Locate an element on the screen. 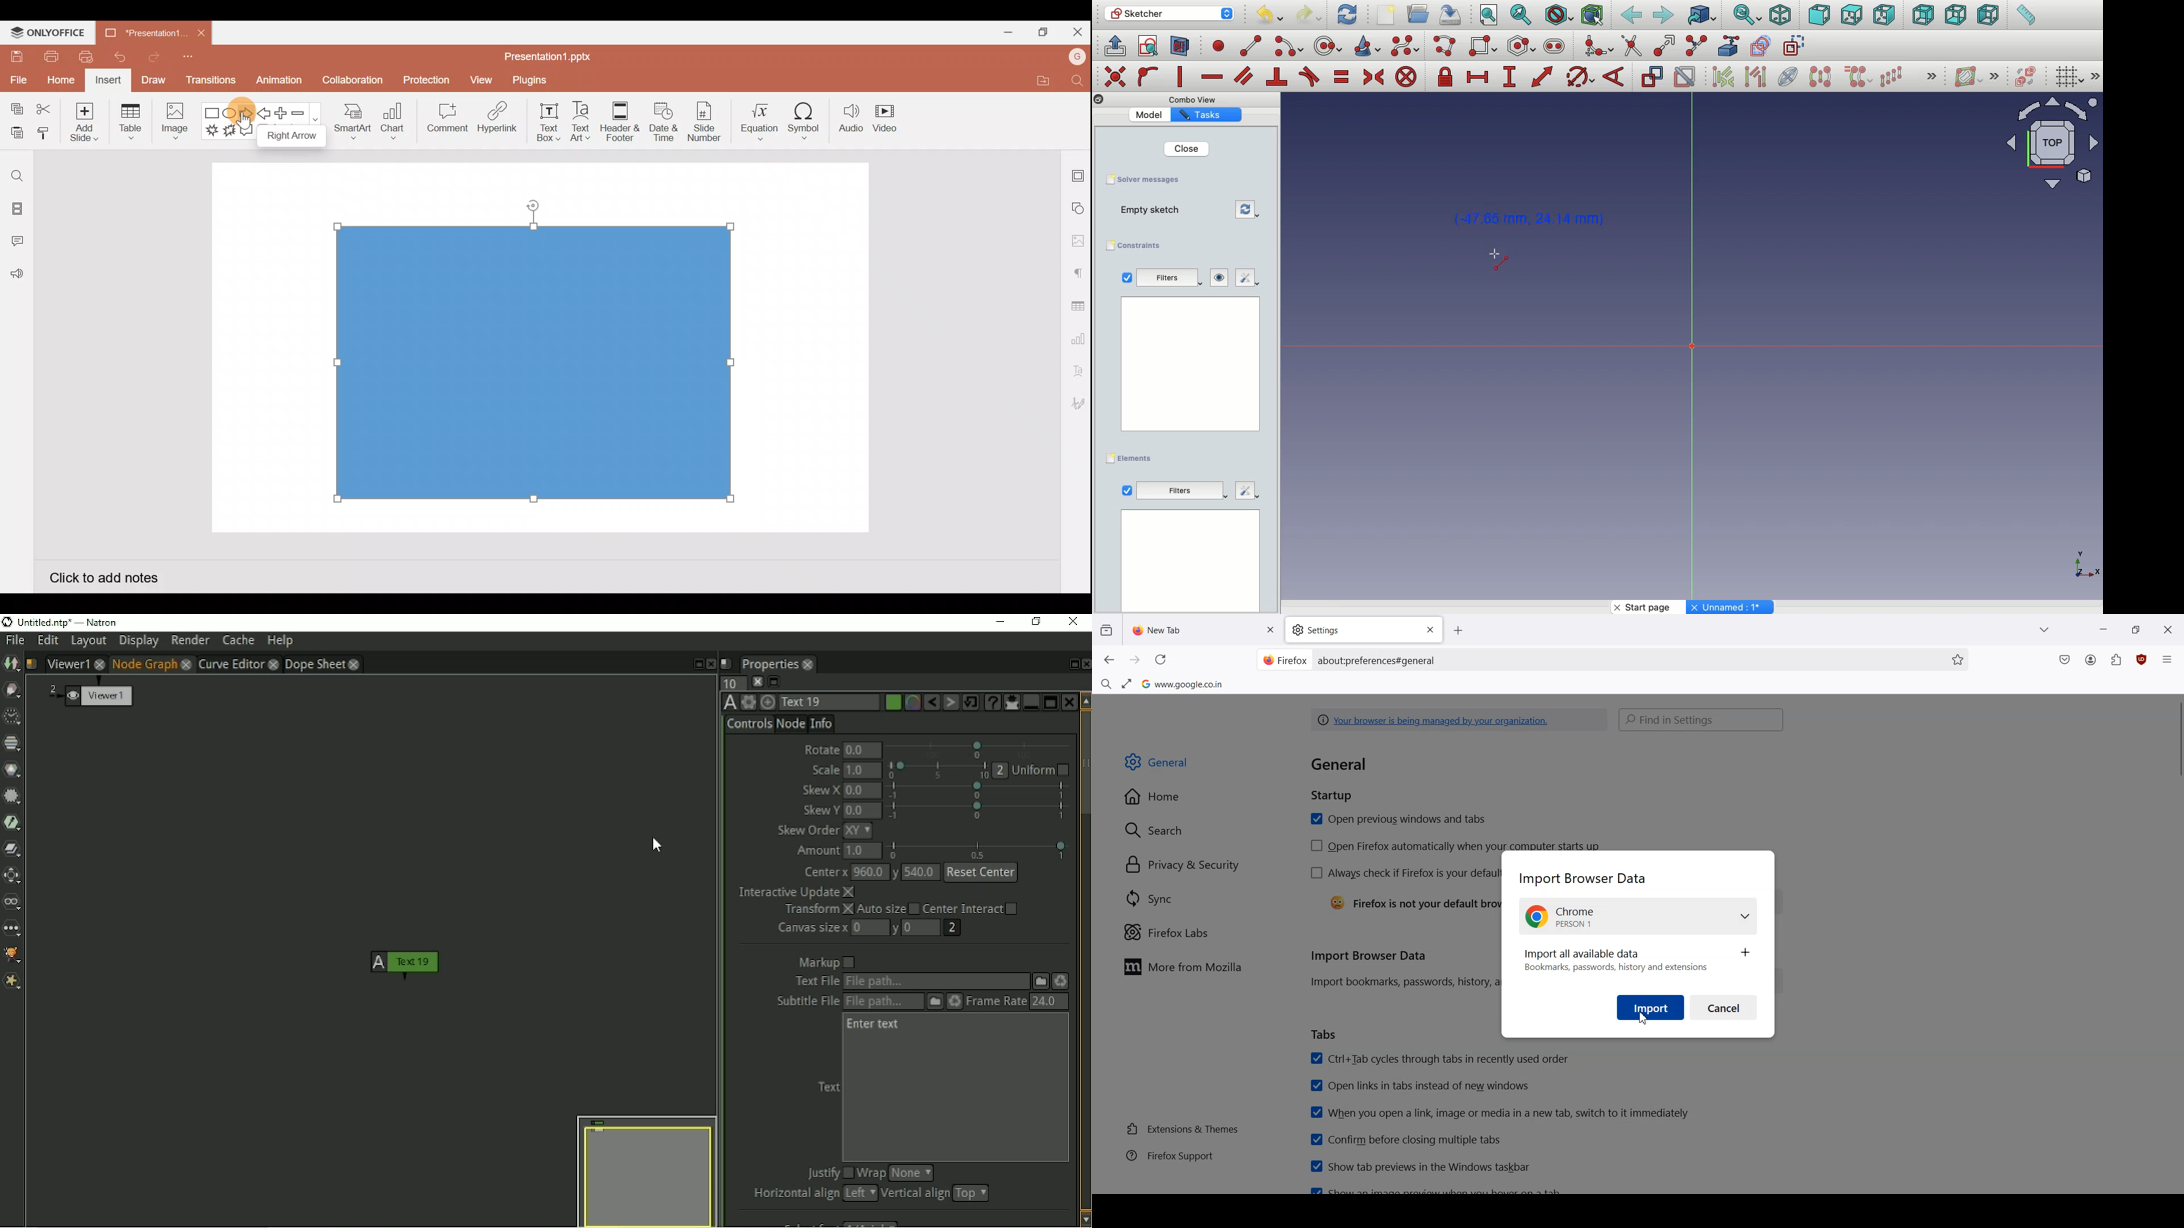 This screenshot has width=2184, height=1232. Right arrow is located at coordinates (287, 135).